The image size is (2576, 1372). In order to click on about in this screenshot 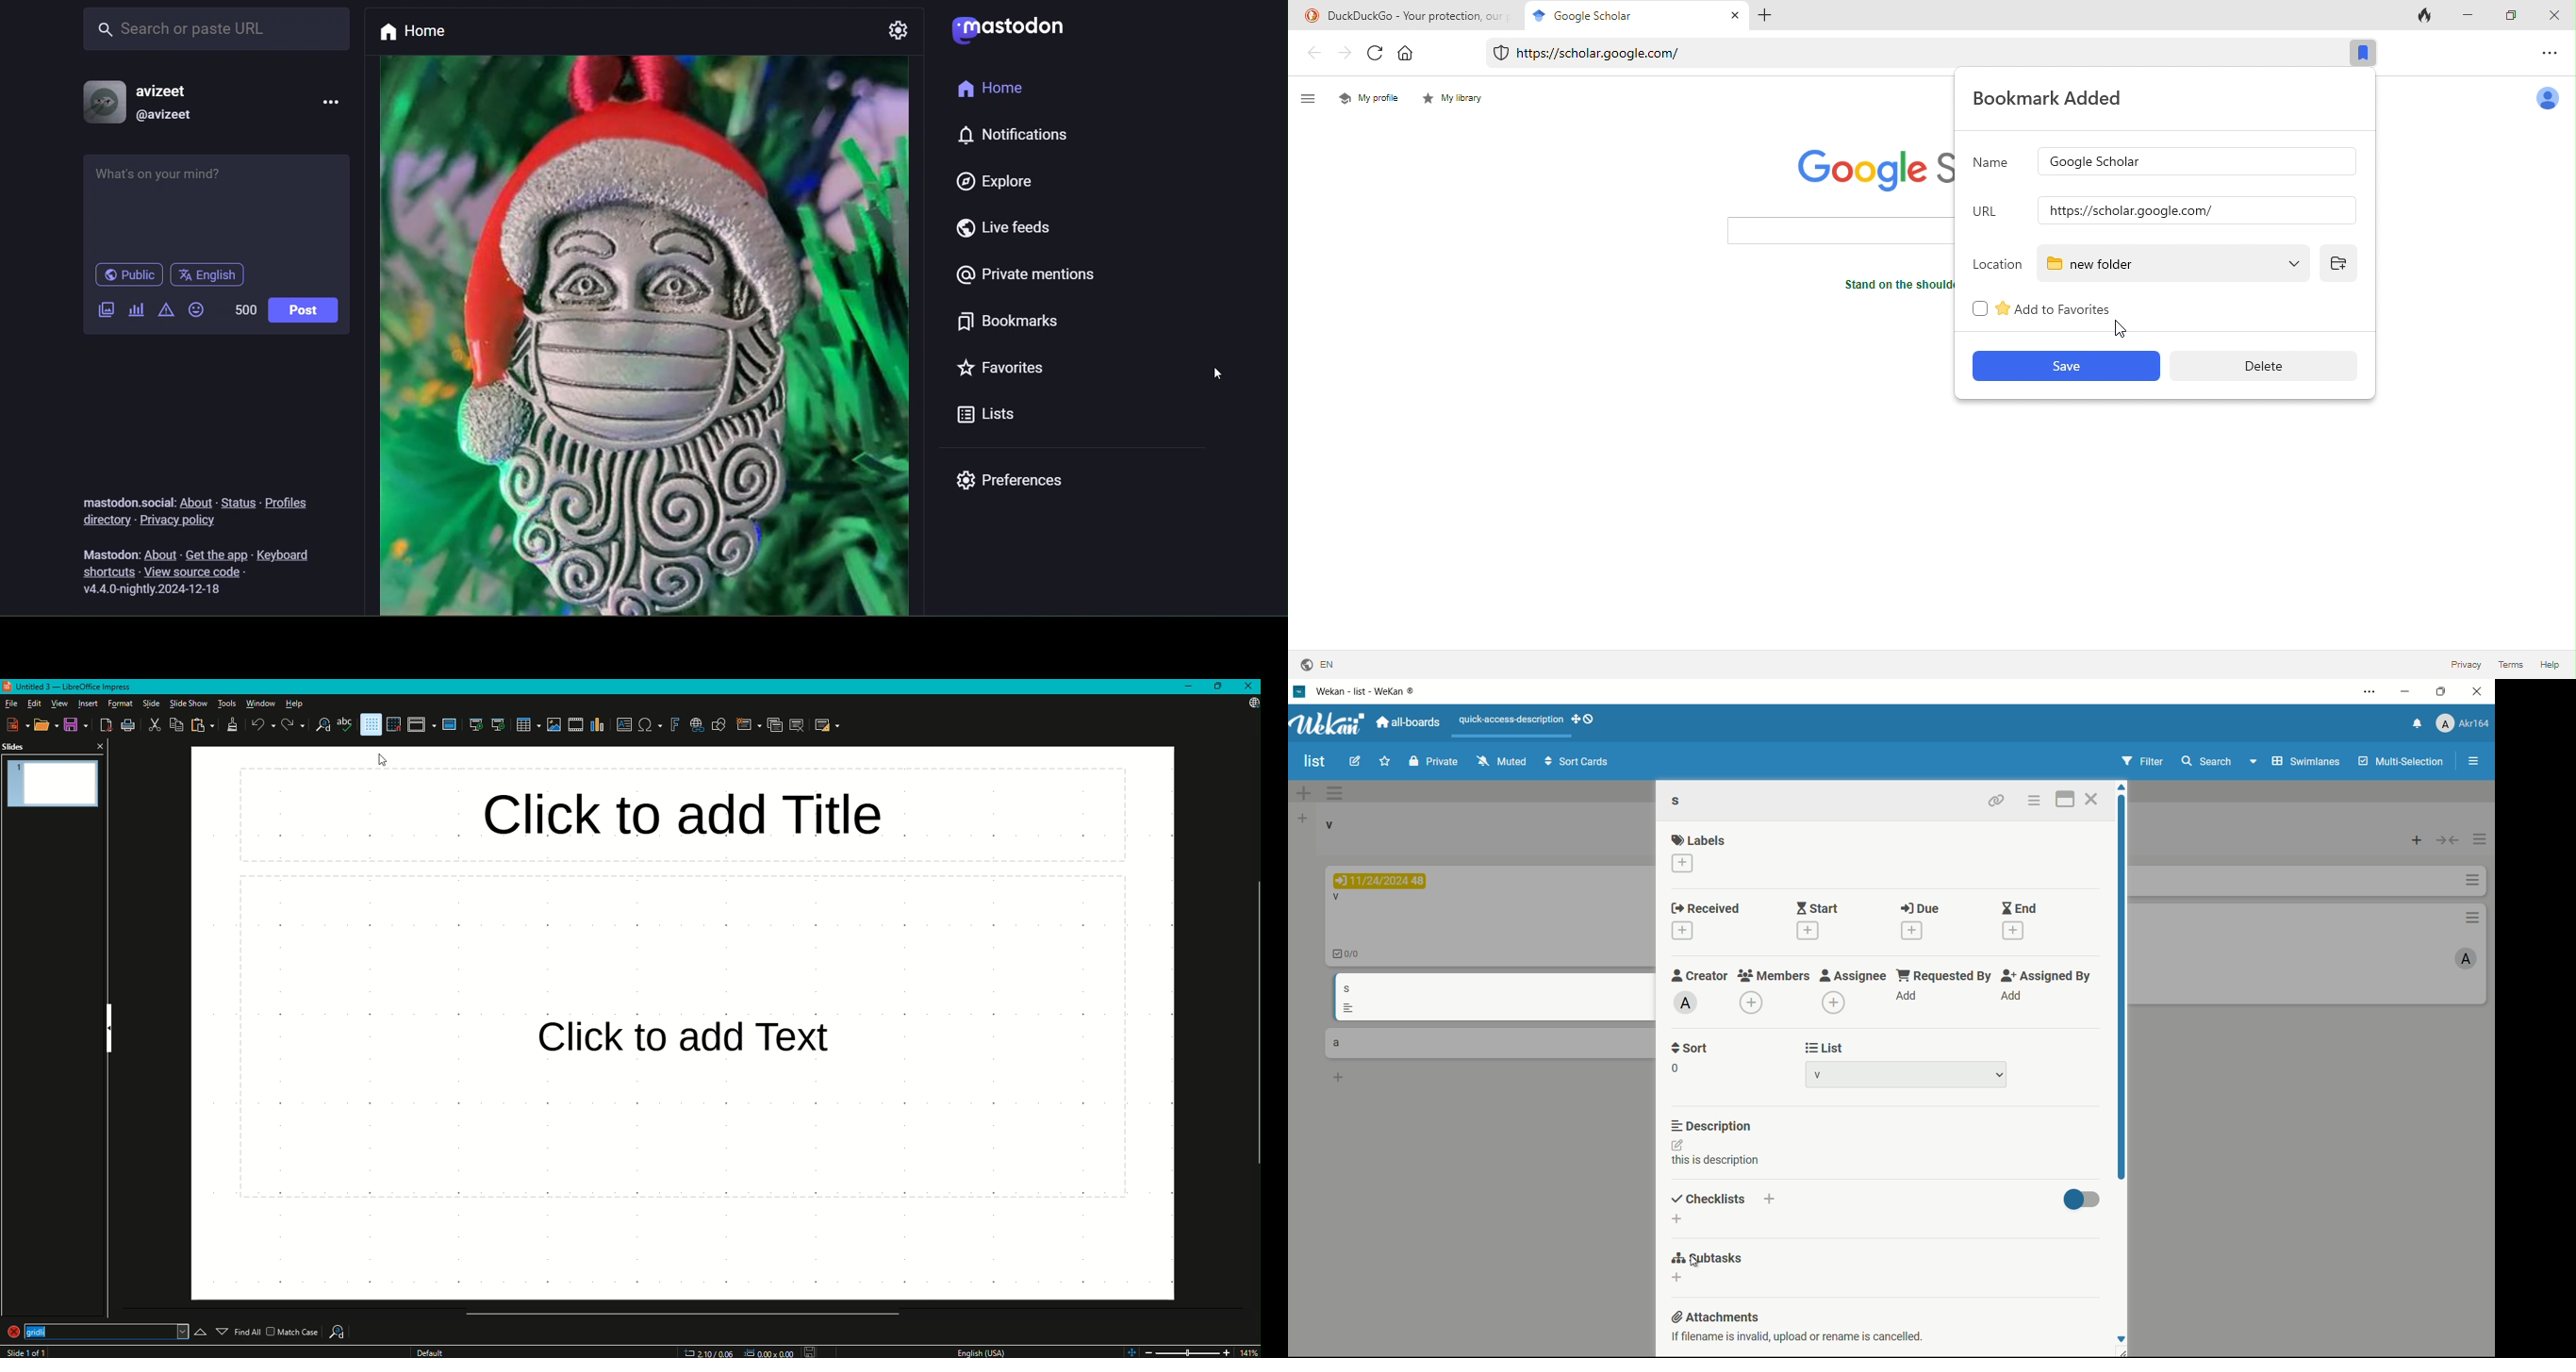, I will do `click(160, 554)`.